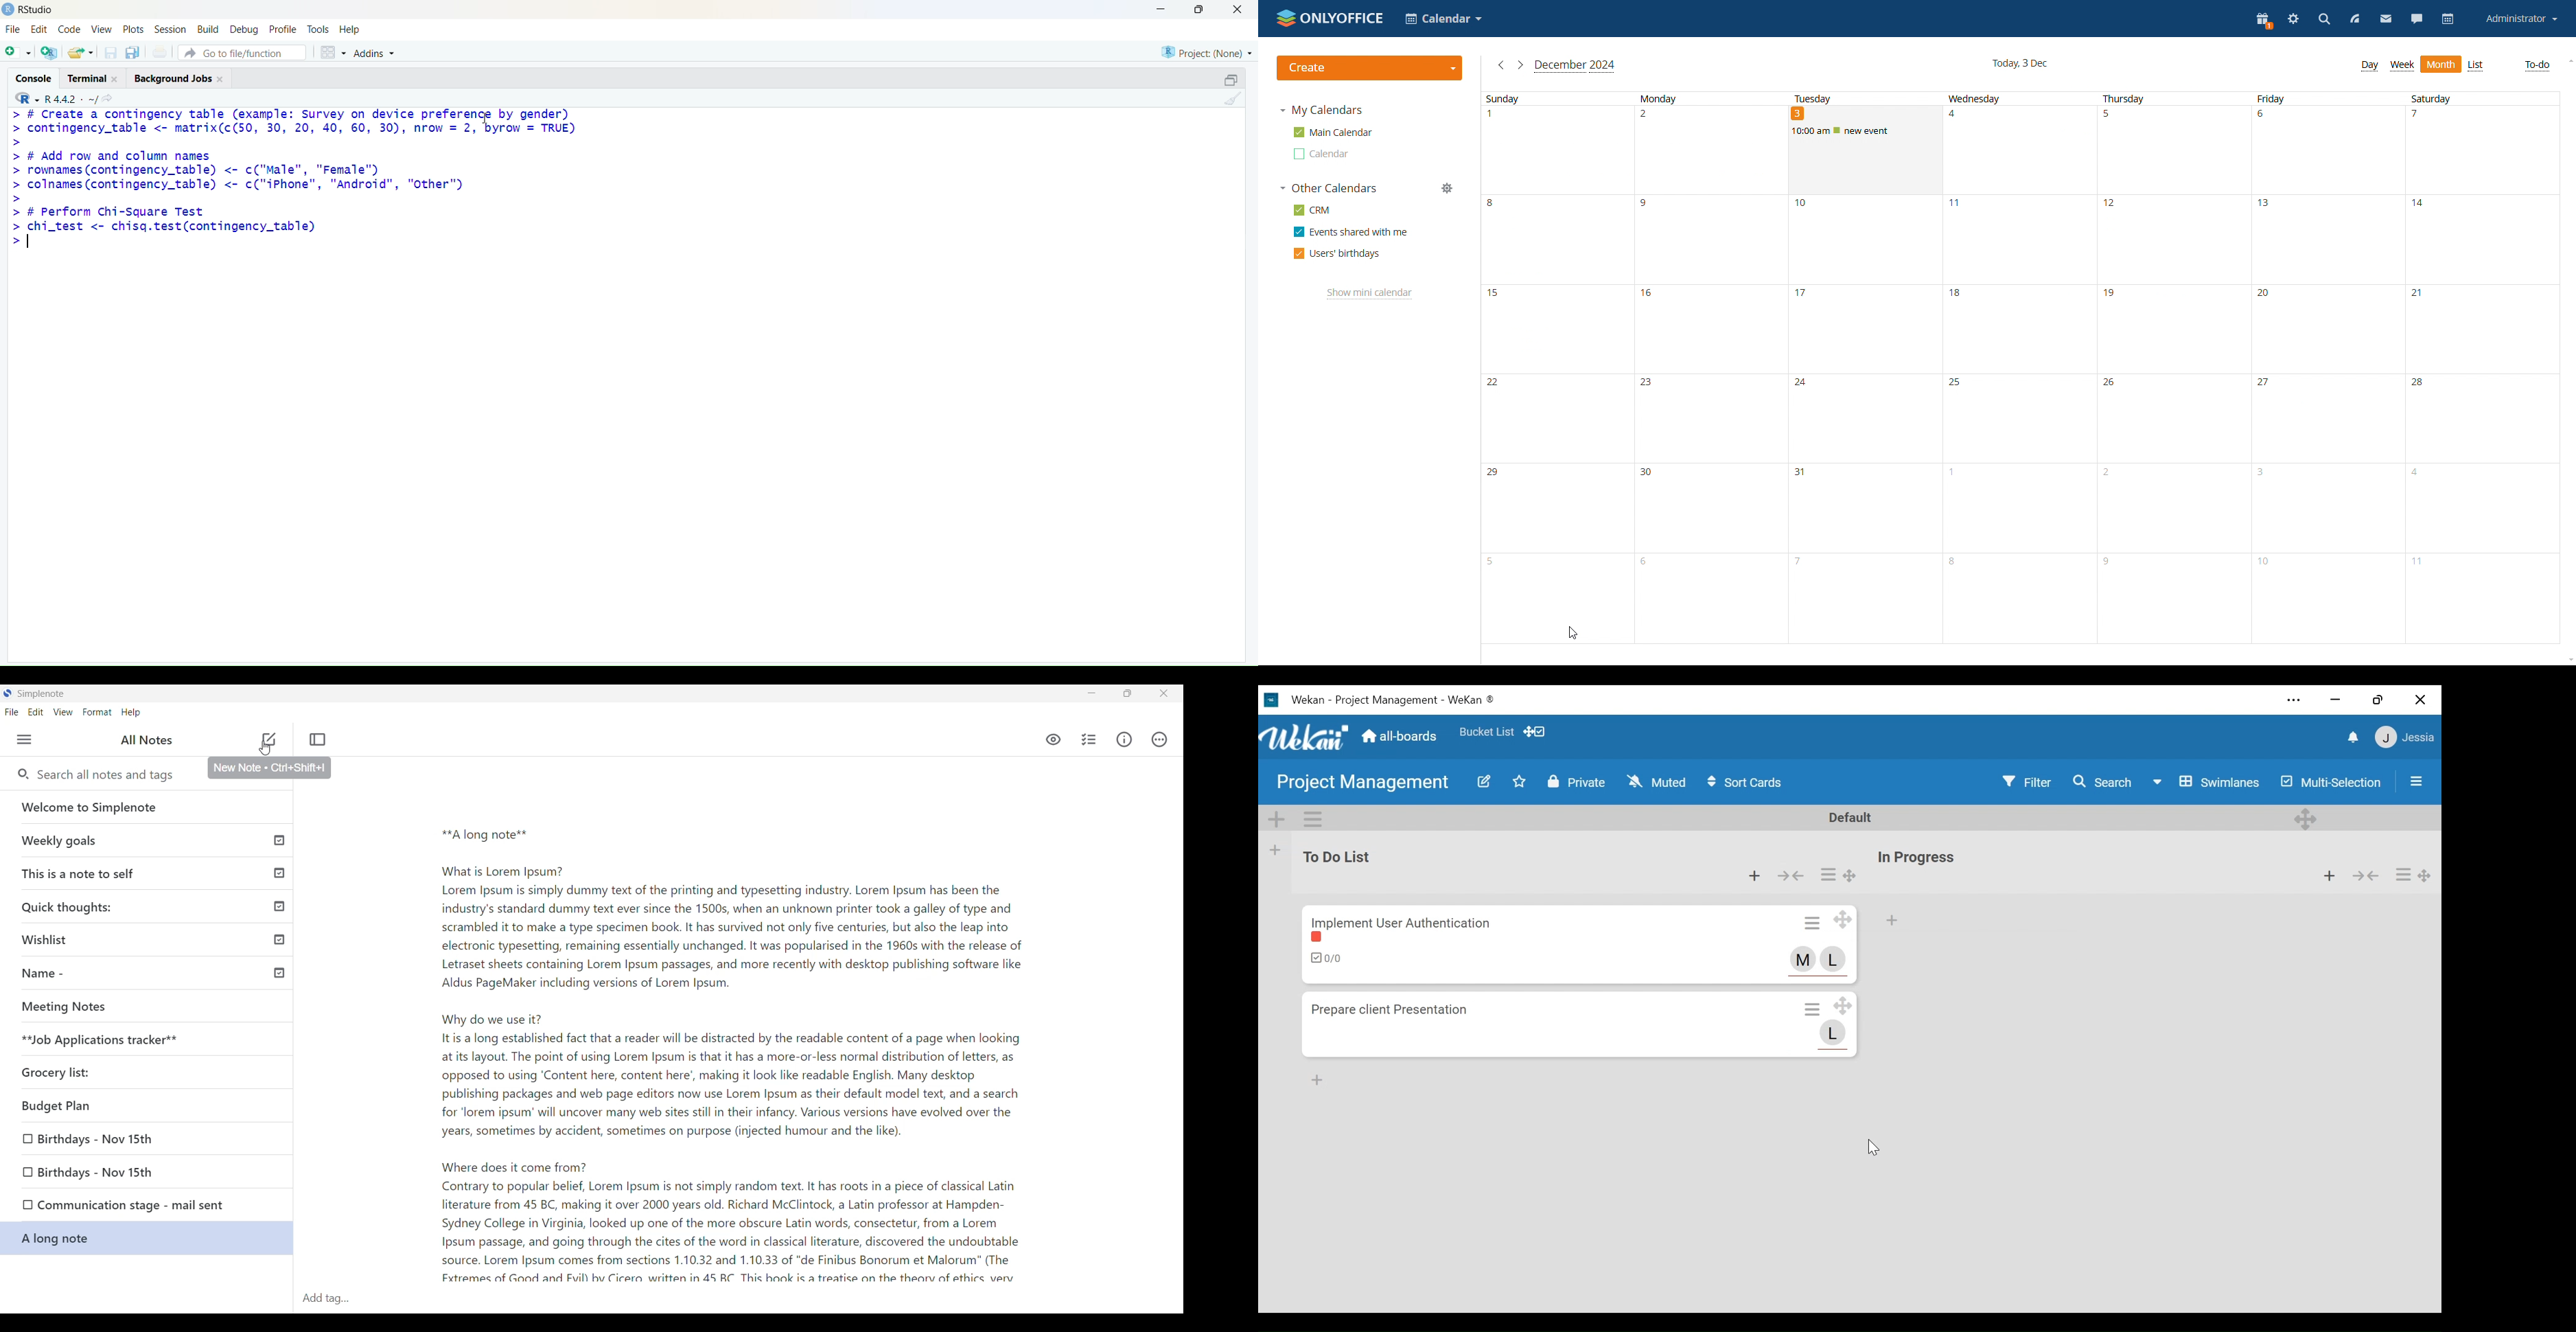 Image resolution: width=2576 pixels, height=1344 pixels. Describe the element at coordinates (72, 100) in the screenshot. I see `R 4.4.2 ~/` at that location.